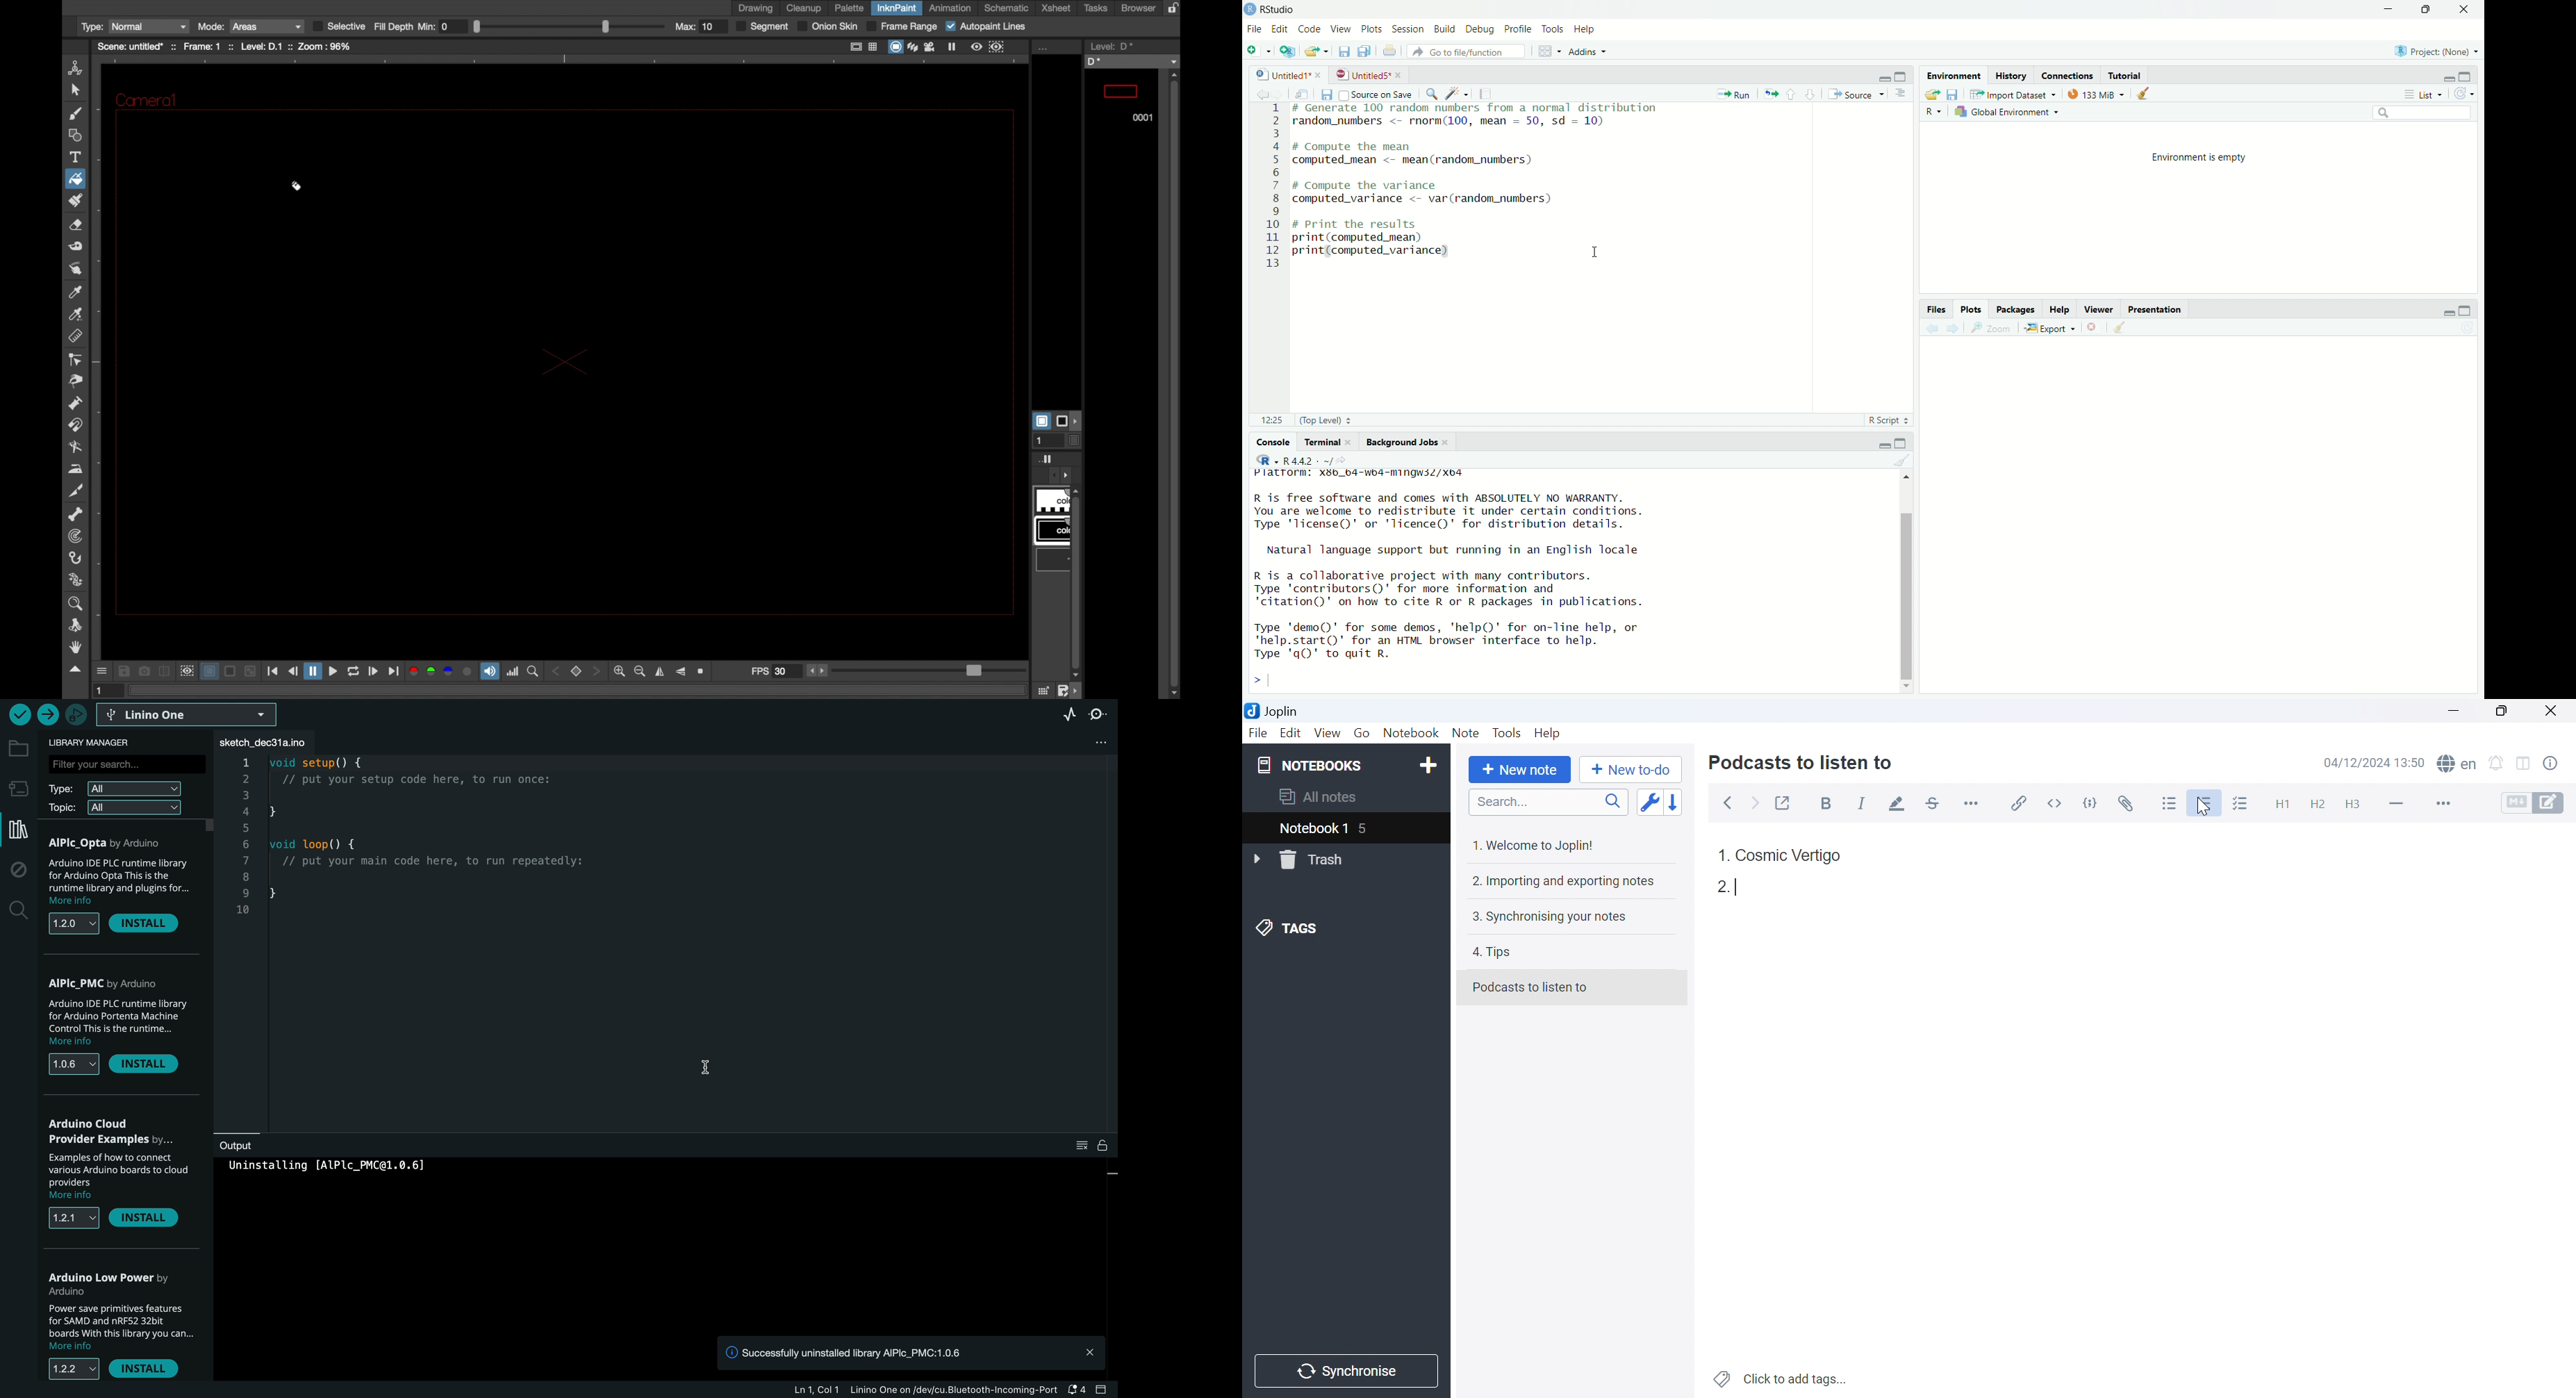  Describe the element at coordinates (1770, 94) in the screenshot. I see `re-run the previous code region` at that location.